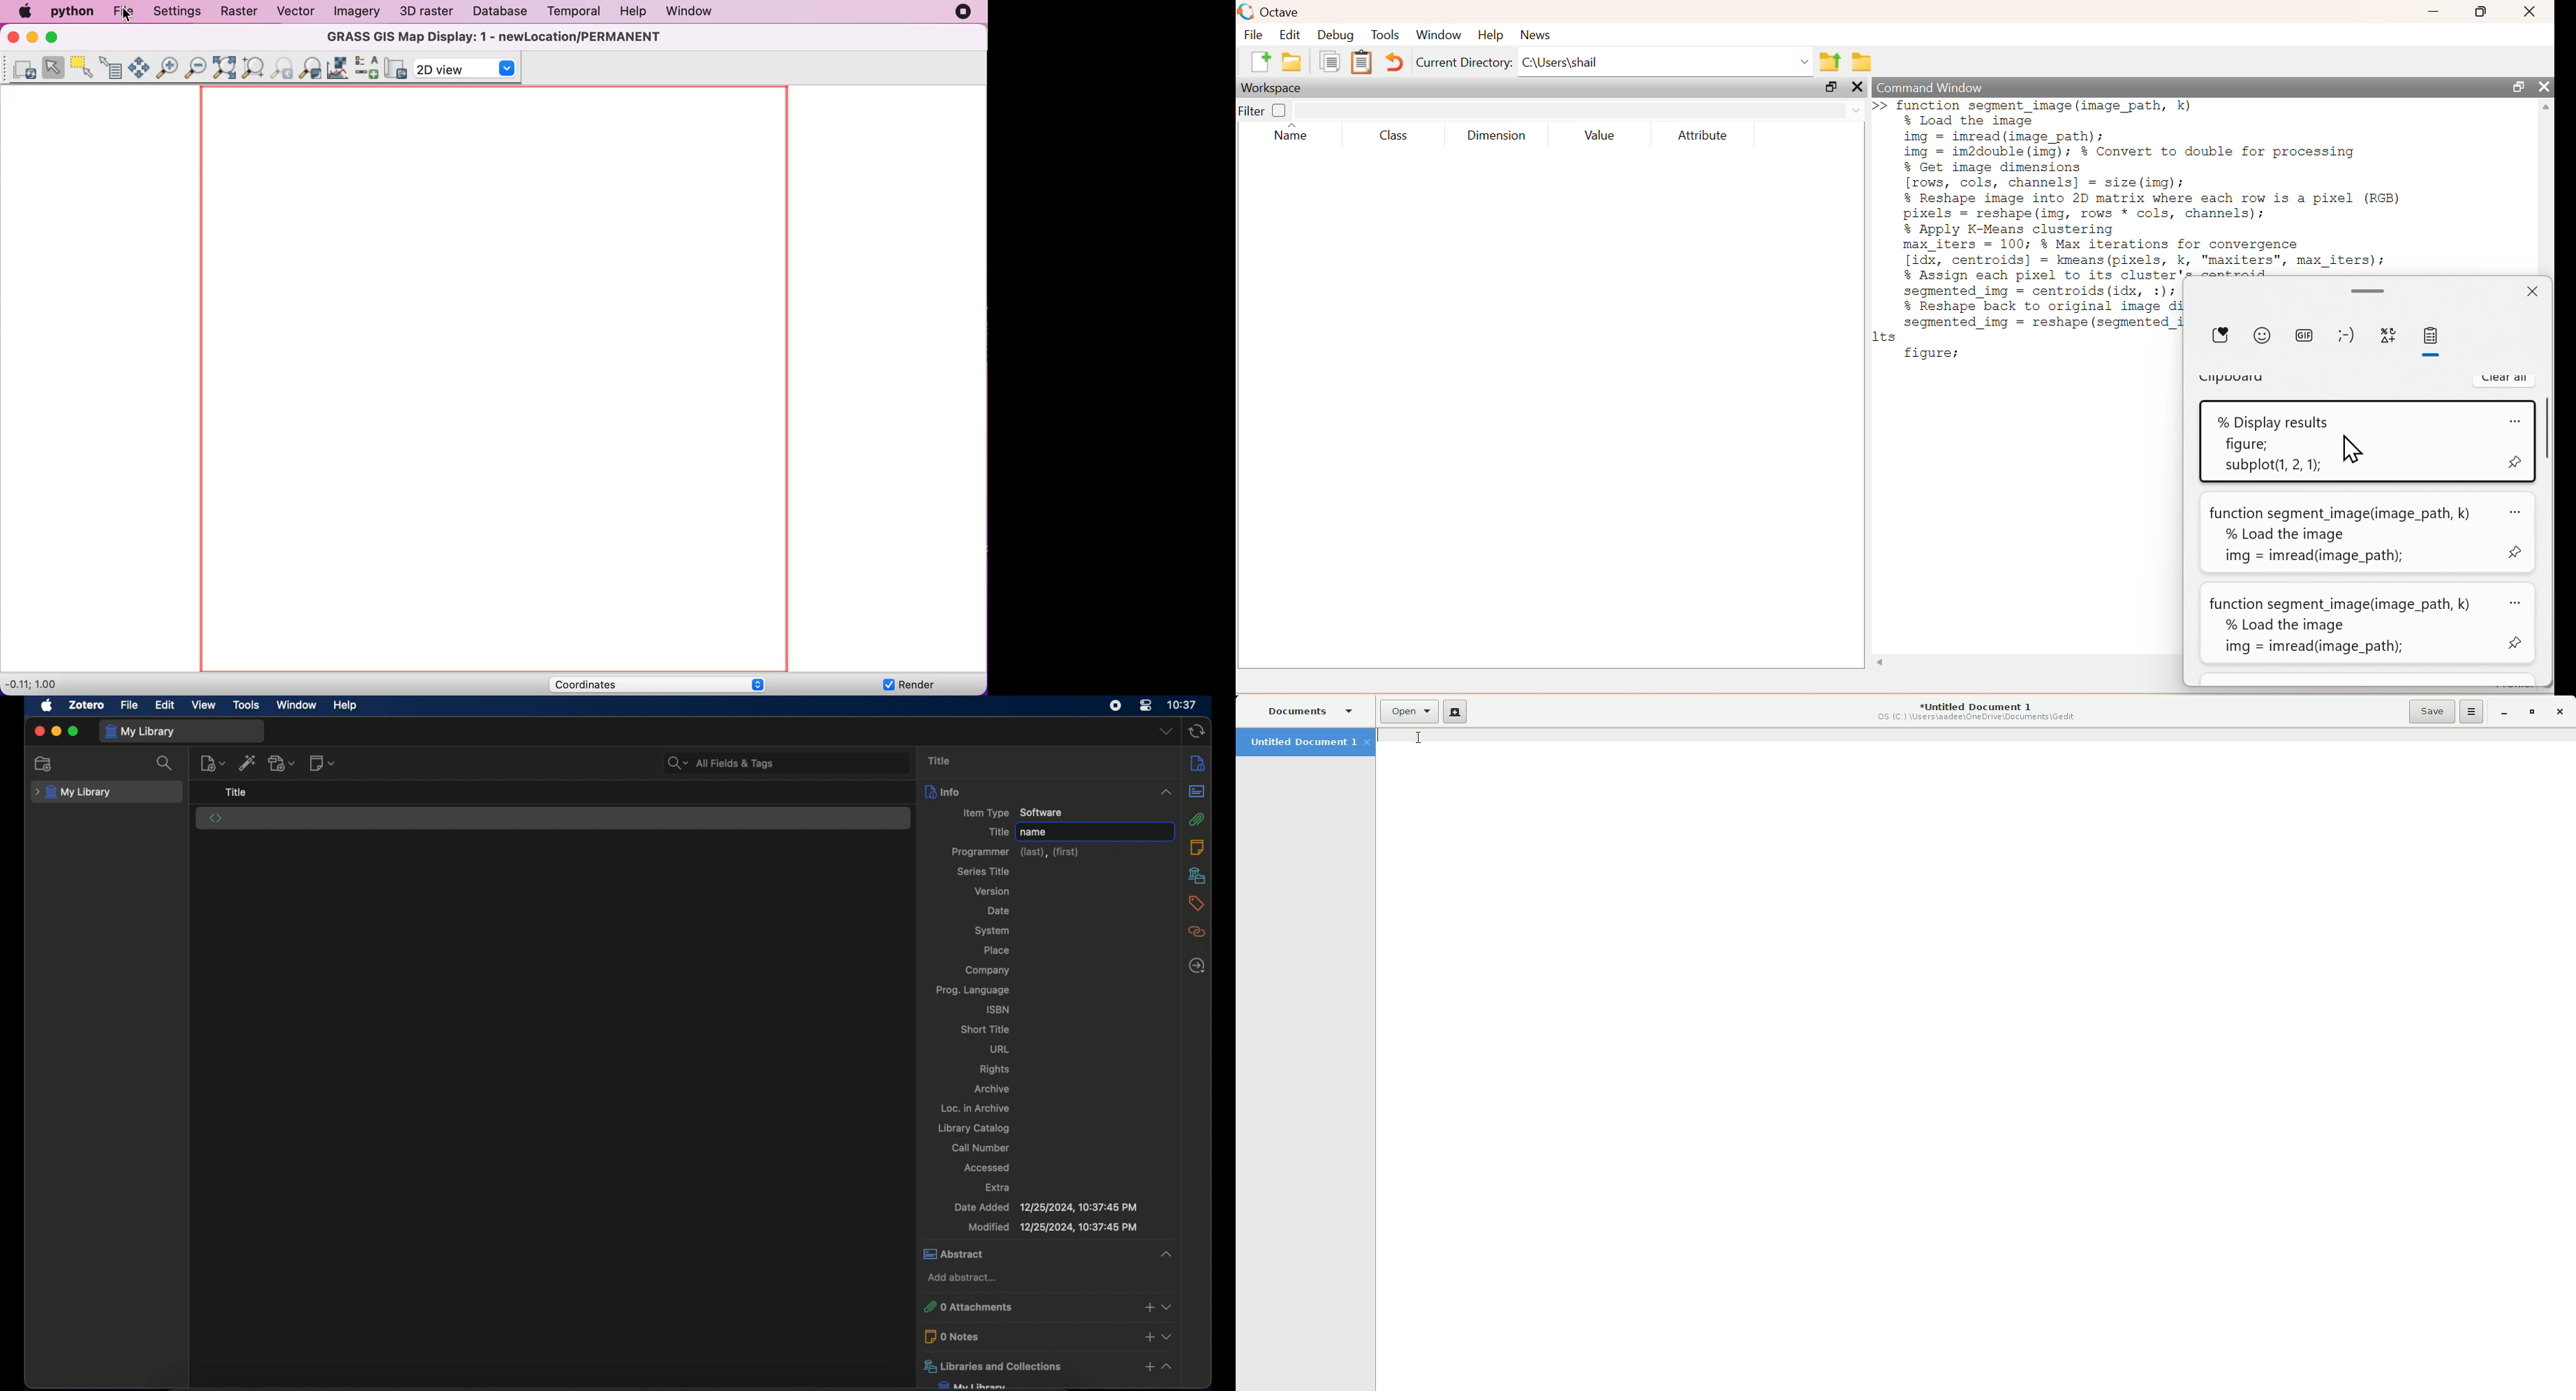 The image size is (2576, 1400). I want to click on function segment_image (image_path, k)% Load the imageimg = imread(image_path);img = im2double (img); % Convert to double for processing% Get image dimensions[rows, cols, channels] = size (img);% Reshape image into 2D matrix where each row is a pixel (RGB)pixels = reshape (img, rows * cols, channels);% Apply K-Means clusteringmax_iters = 100; % Max iterations for convergence[idx, centroids] = kmeans (pixels, k, "maxiters", max_iters);% Assign each pixel to its cluster's centroids, so click(2144, 191).